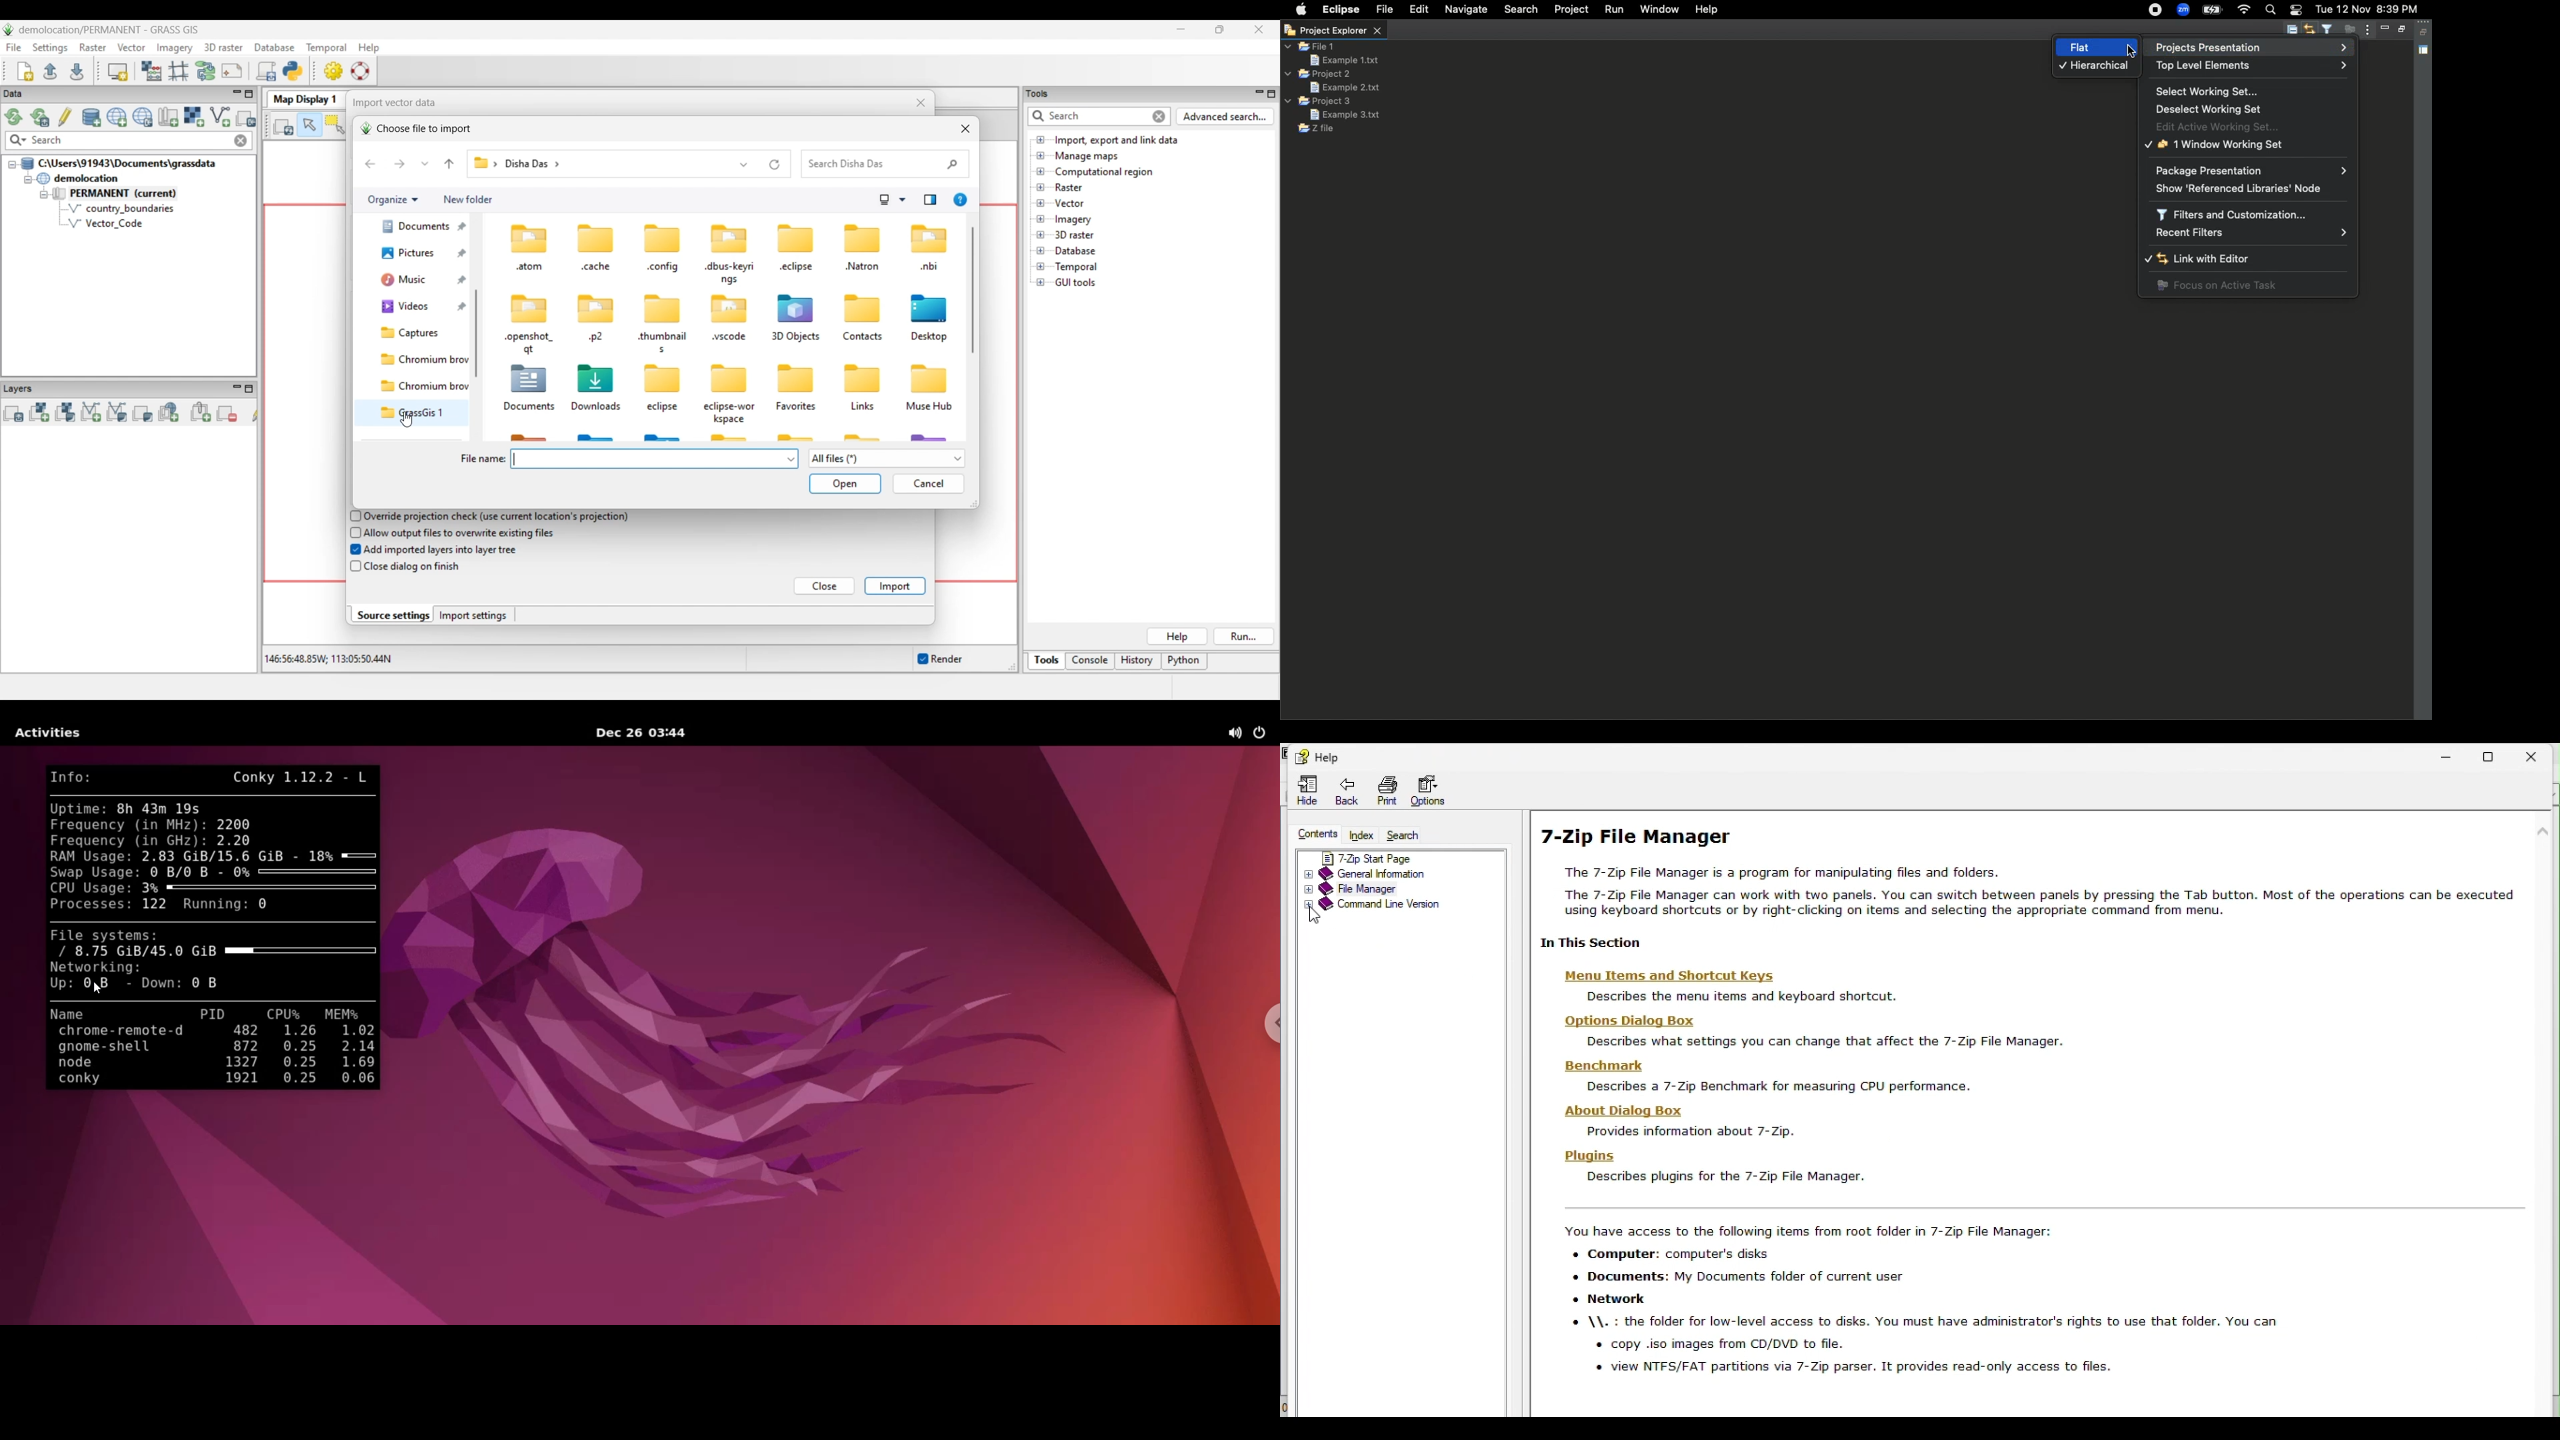  I want to click on Filters and customization, so click(2238, 214).